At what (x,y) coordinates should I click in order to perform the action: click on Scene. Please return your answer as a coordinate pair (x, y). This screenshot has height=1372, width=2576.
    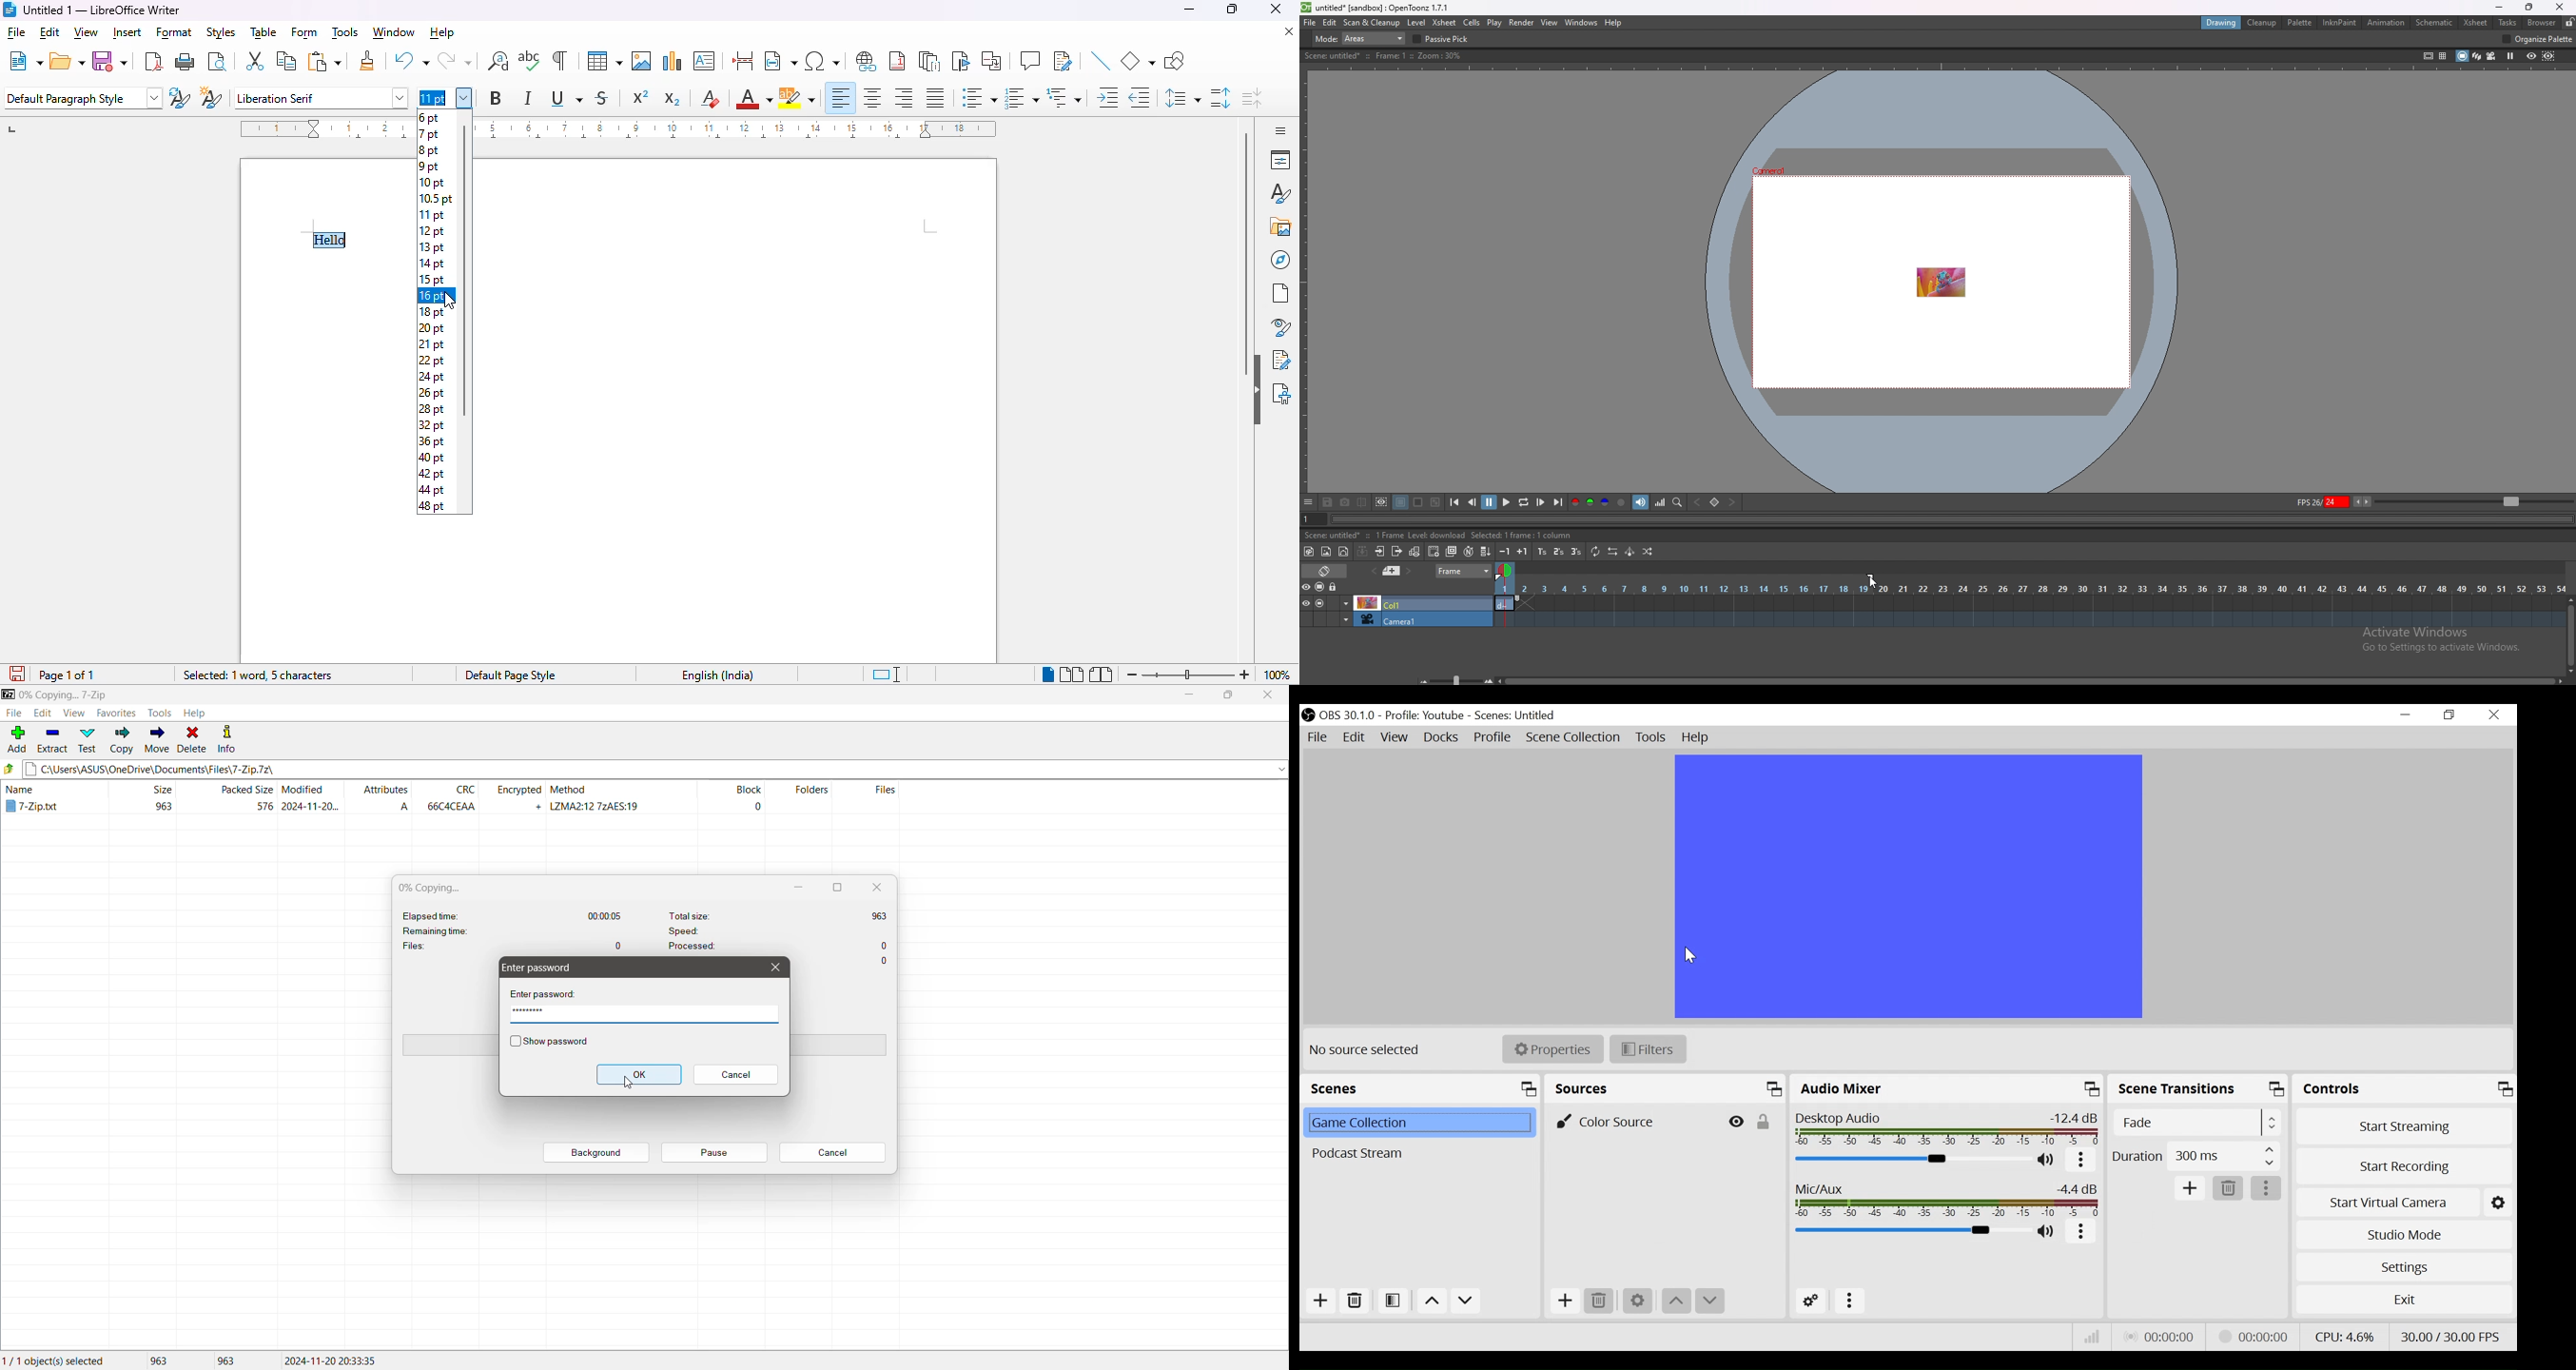
    Looking at the image, I should click on (1417, 1153).